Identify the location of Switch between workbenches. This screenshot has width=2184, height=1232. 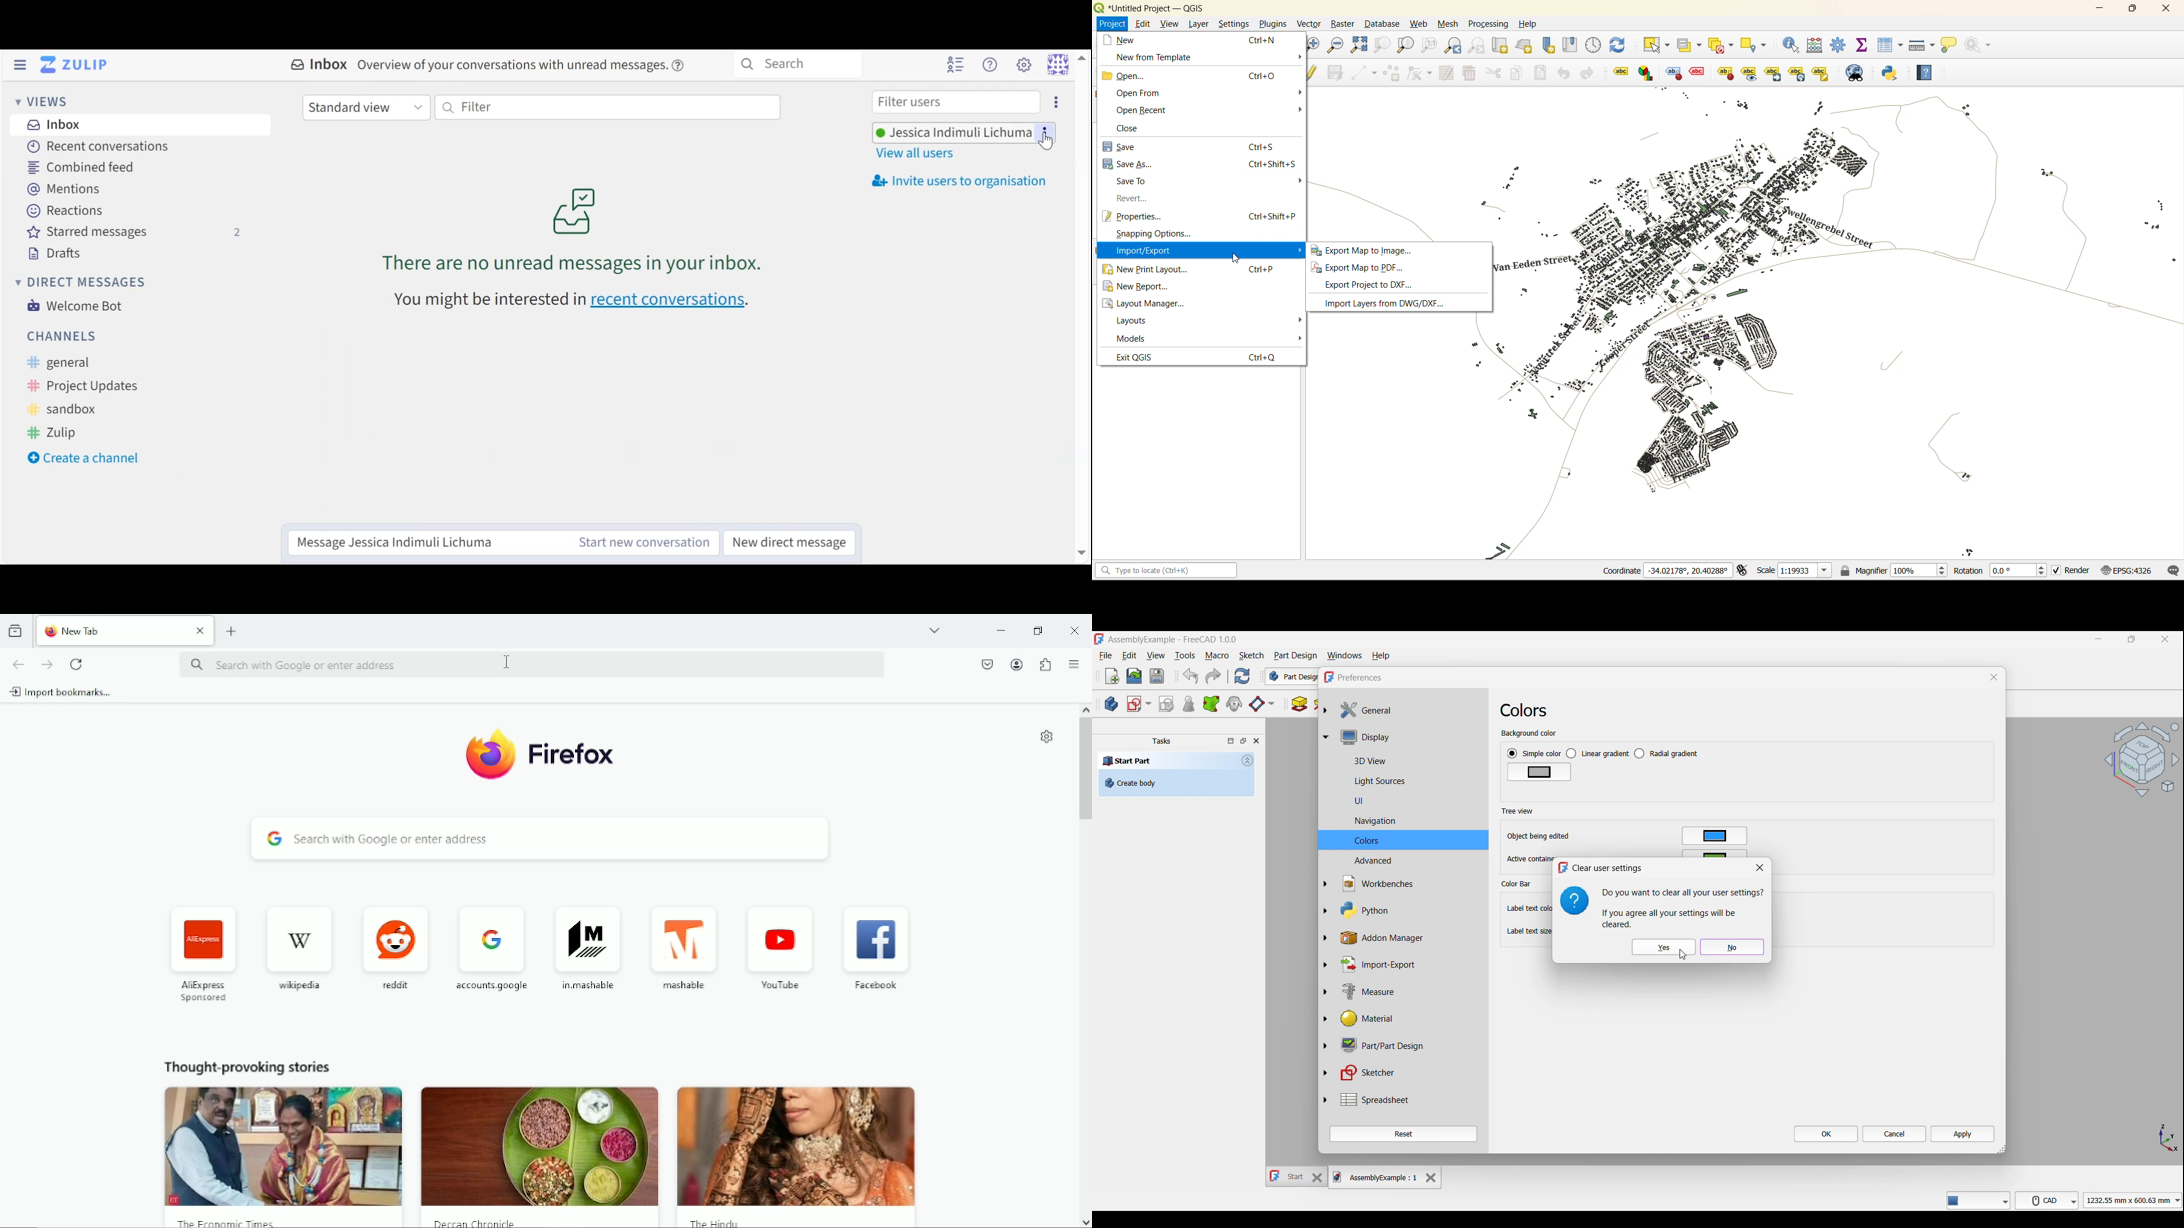
(1292, 676).